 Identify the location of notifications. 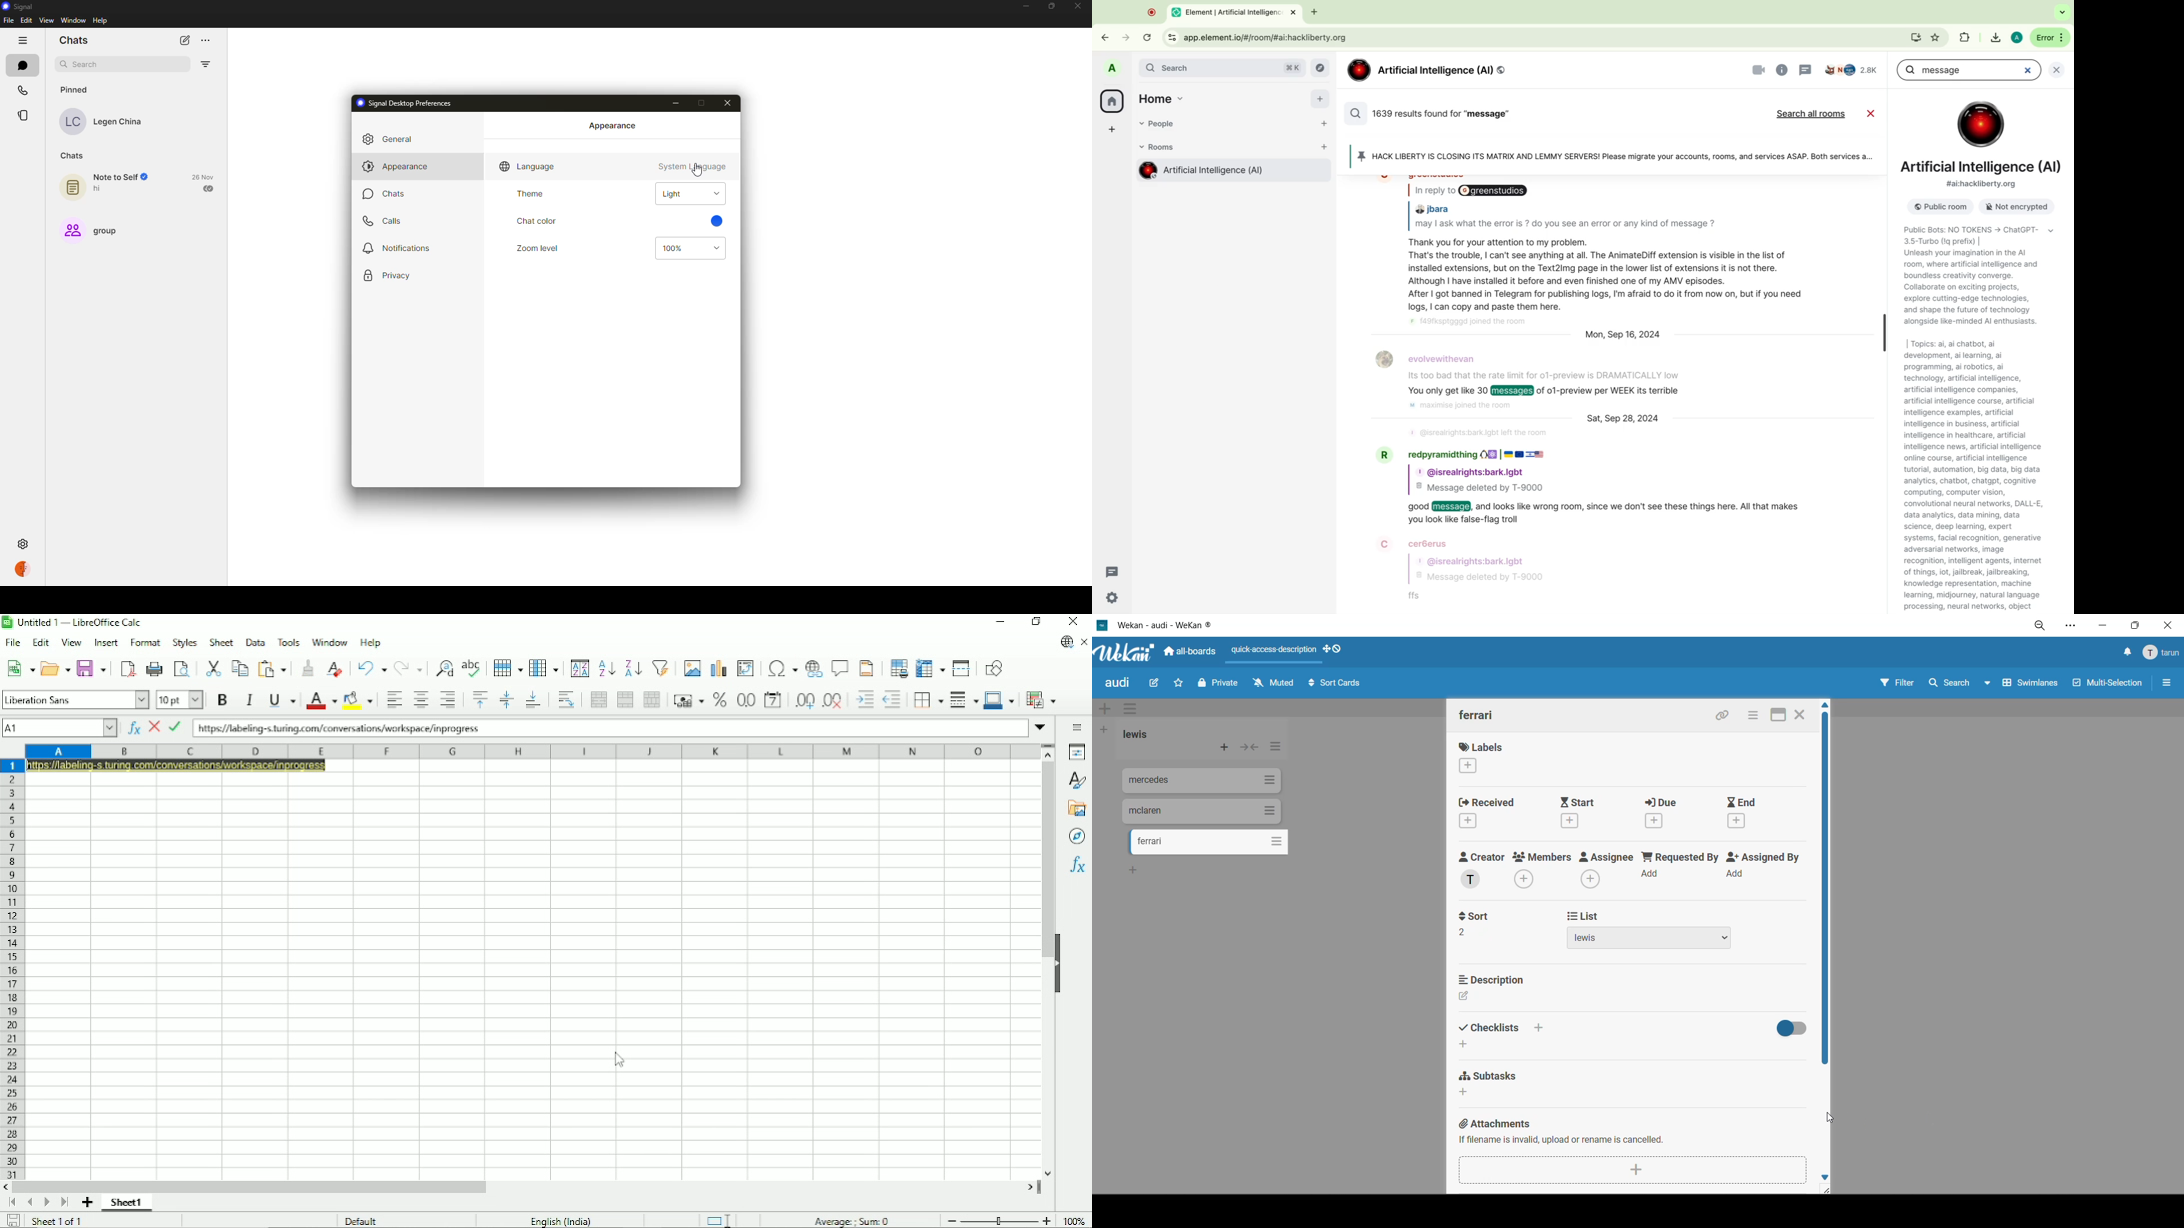
(398, 247).